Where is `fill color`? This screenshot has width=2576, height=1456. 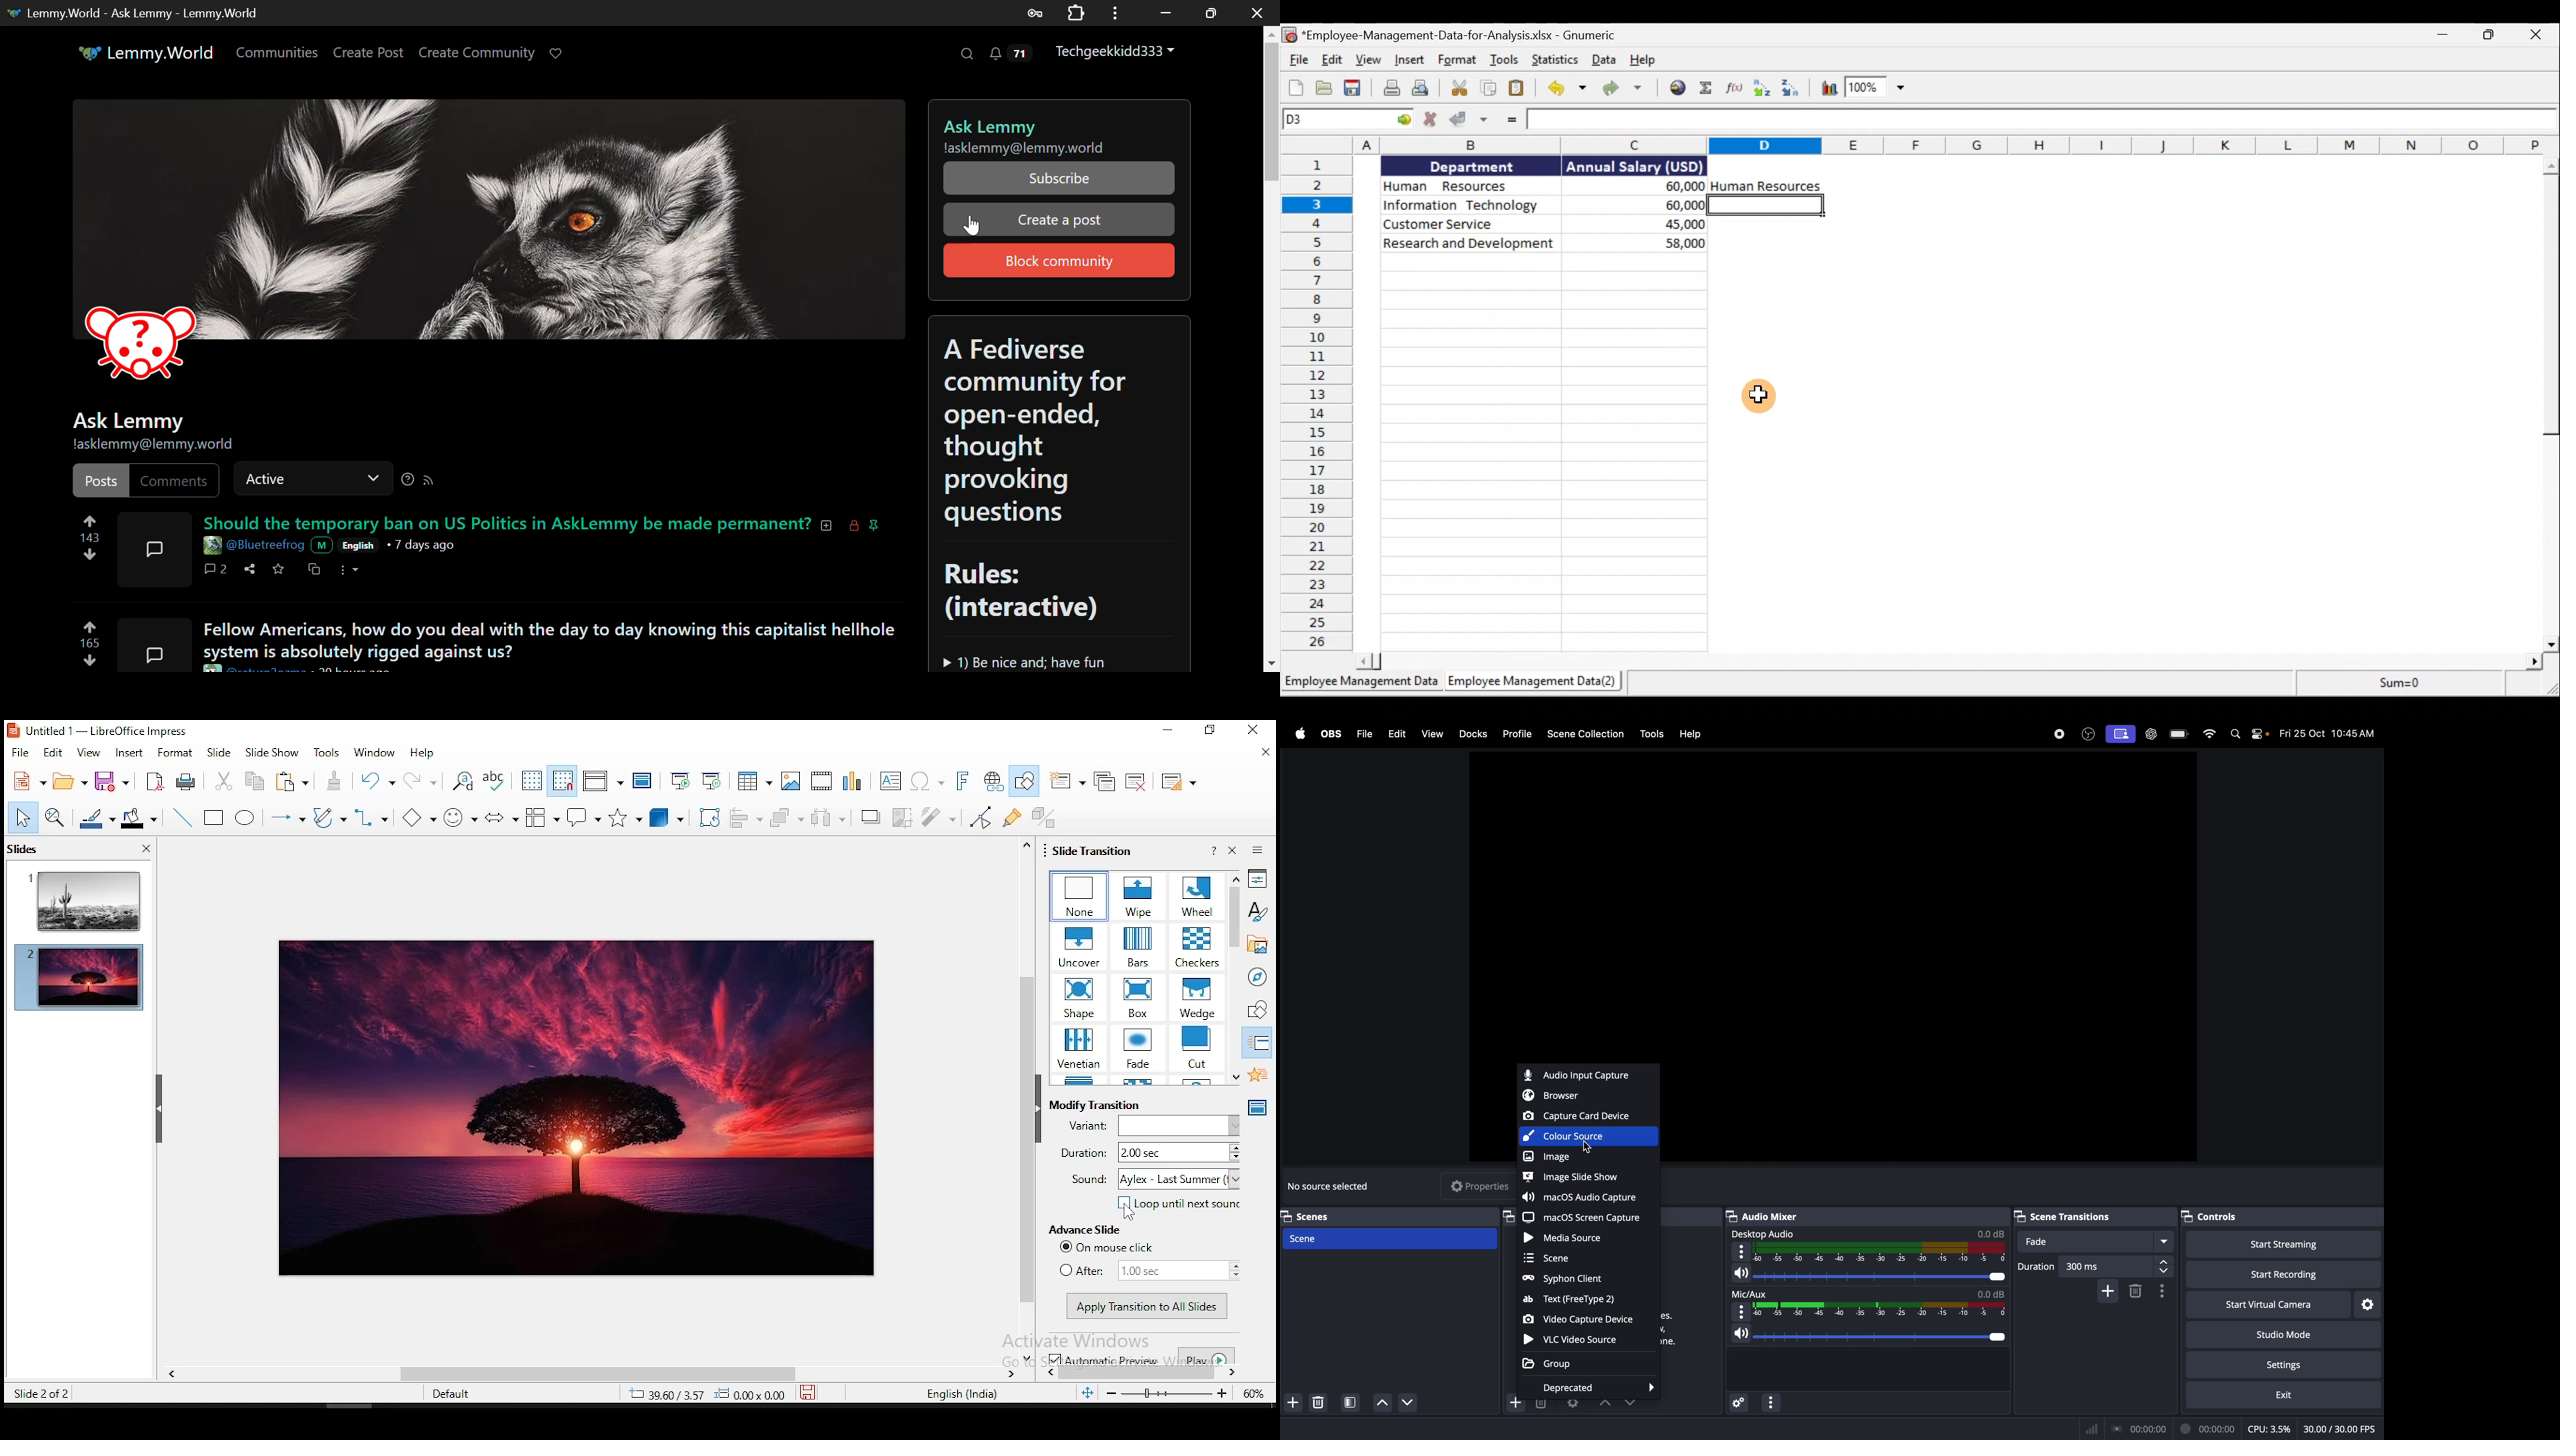
fill color is located at coordinates (139, 818).